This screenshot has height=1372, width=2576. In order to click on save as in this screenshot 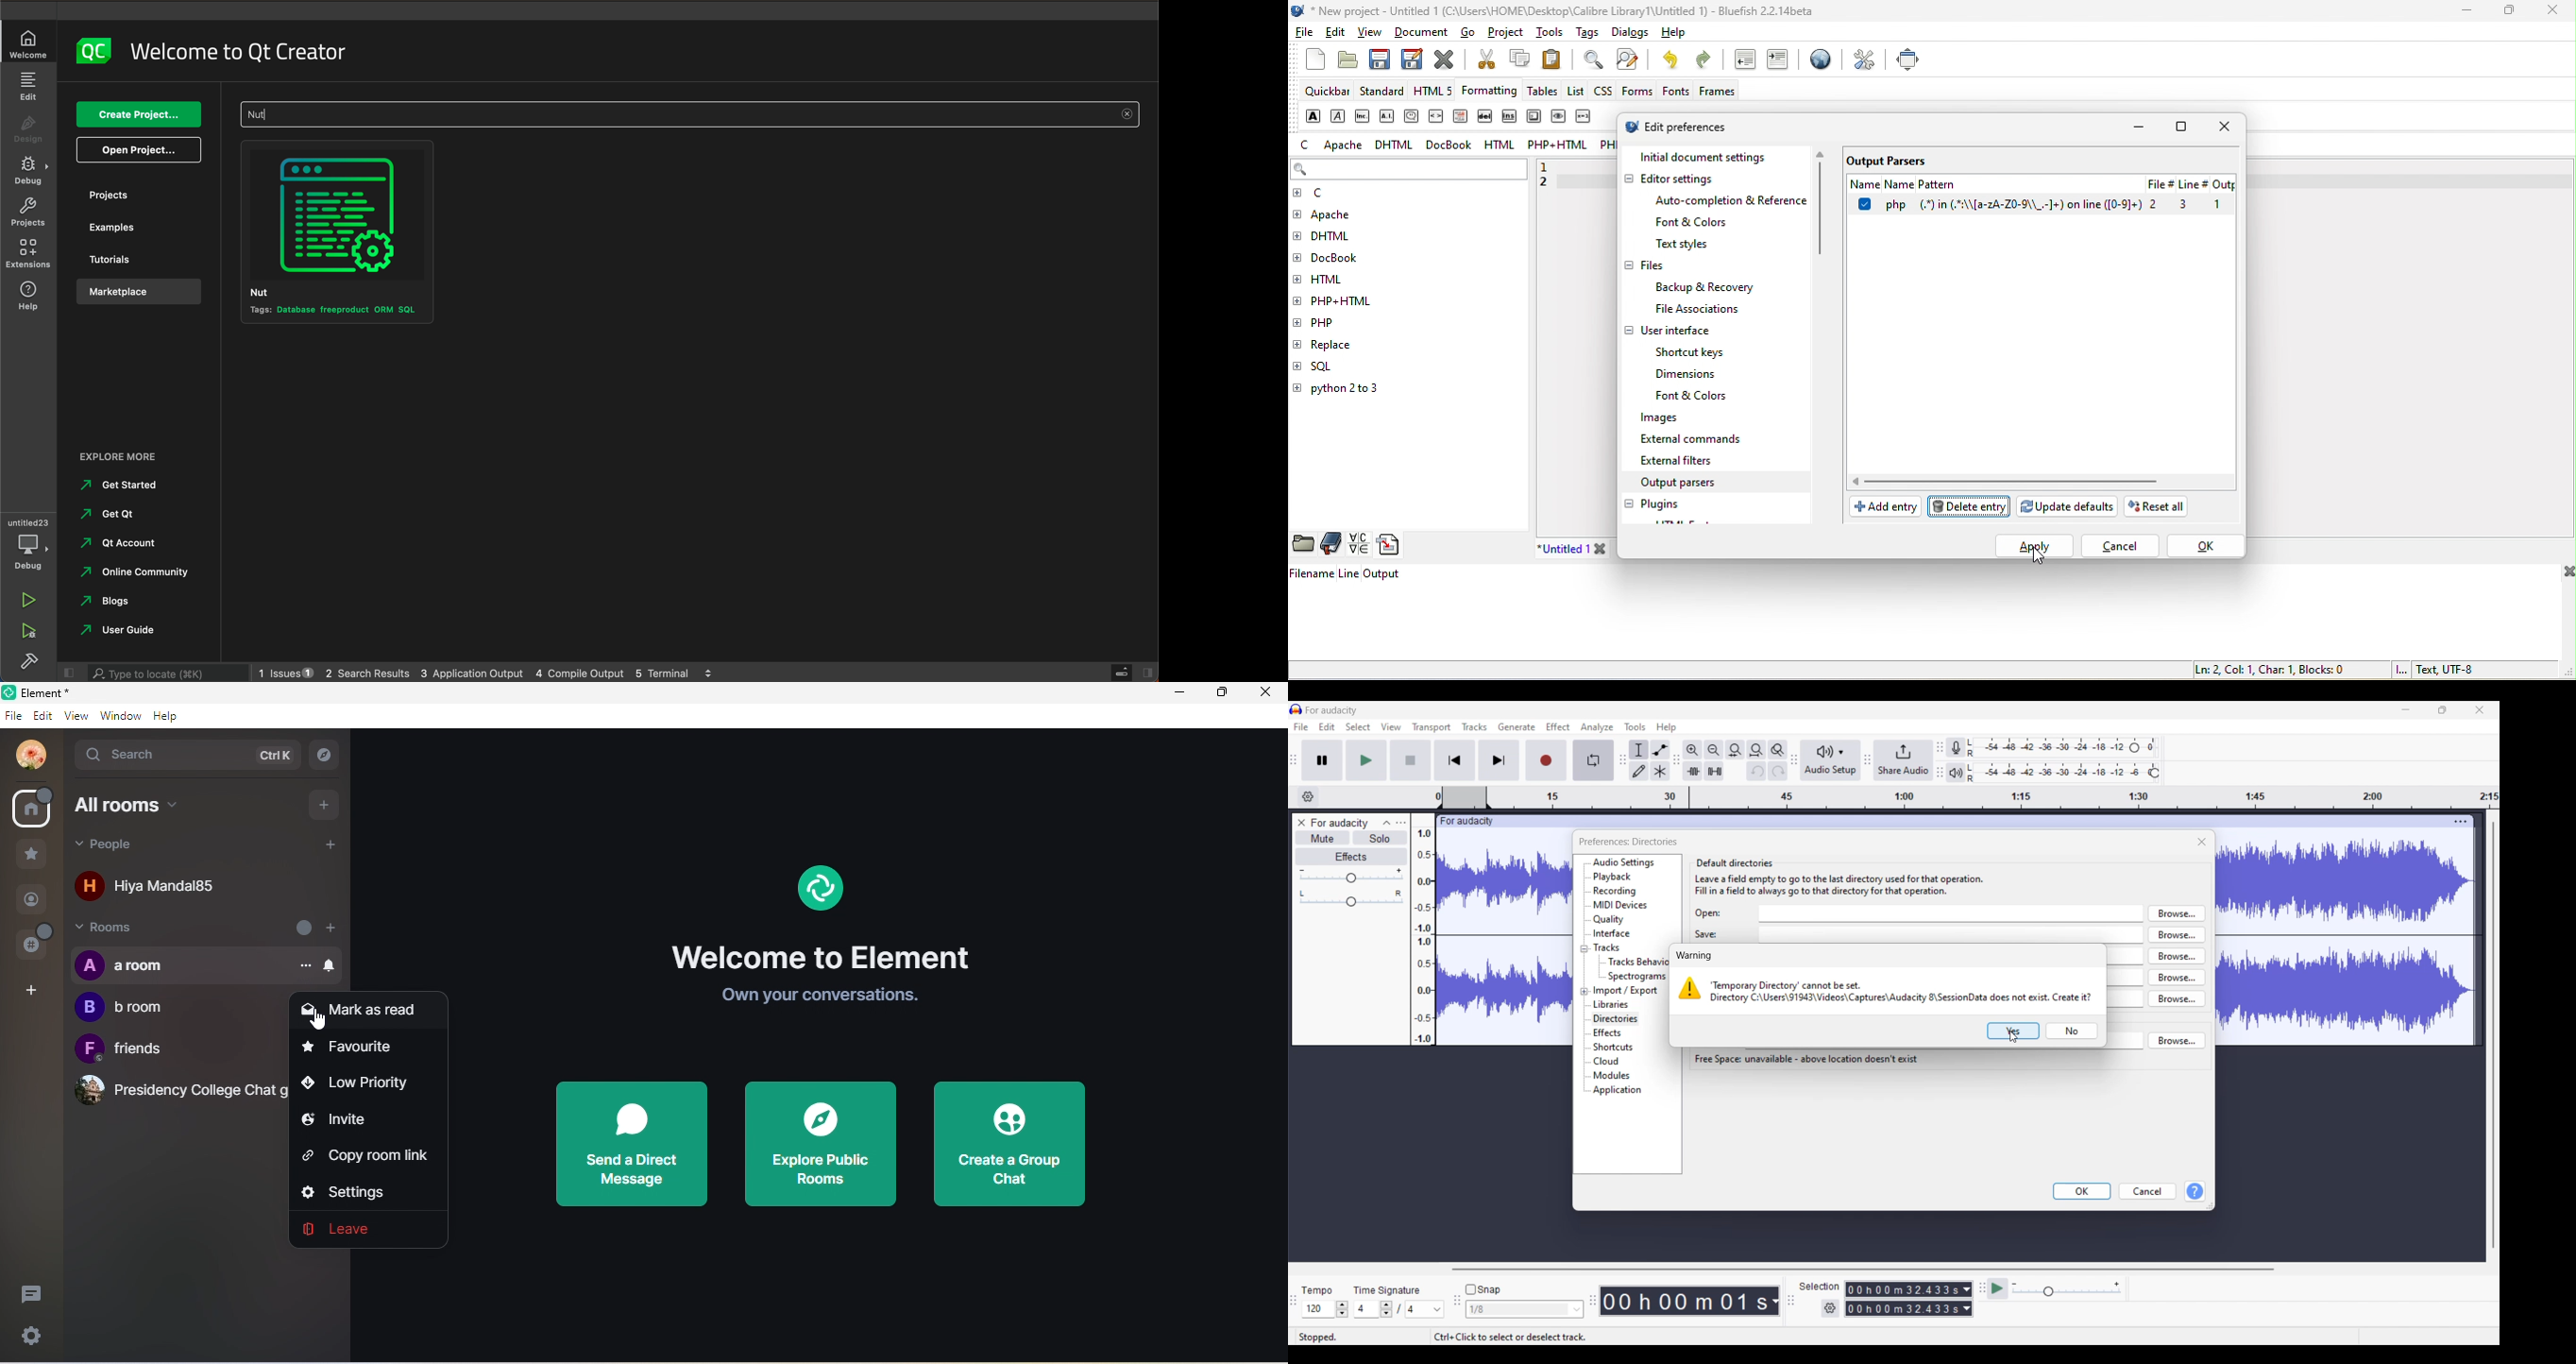, I will do `click(1410, 58)`.